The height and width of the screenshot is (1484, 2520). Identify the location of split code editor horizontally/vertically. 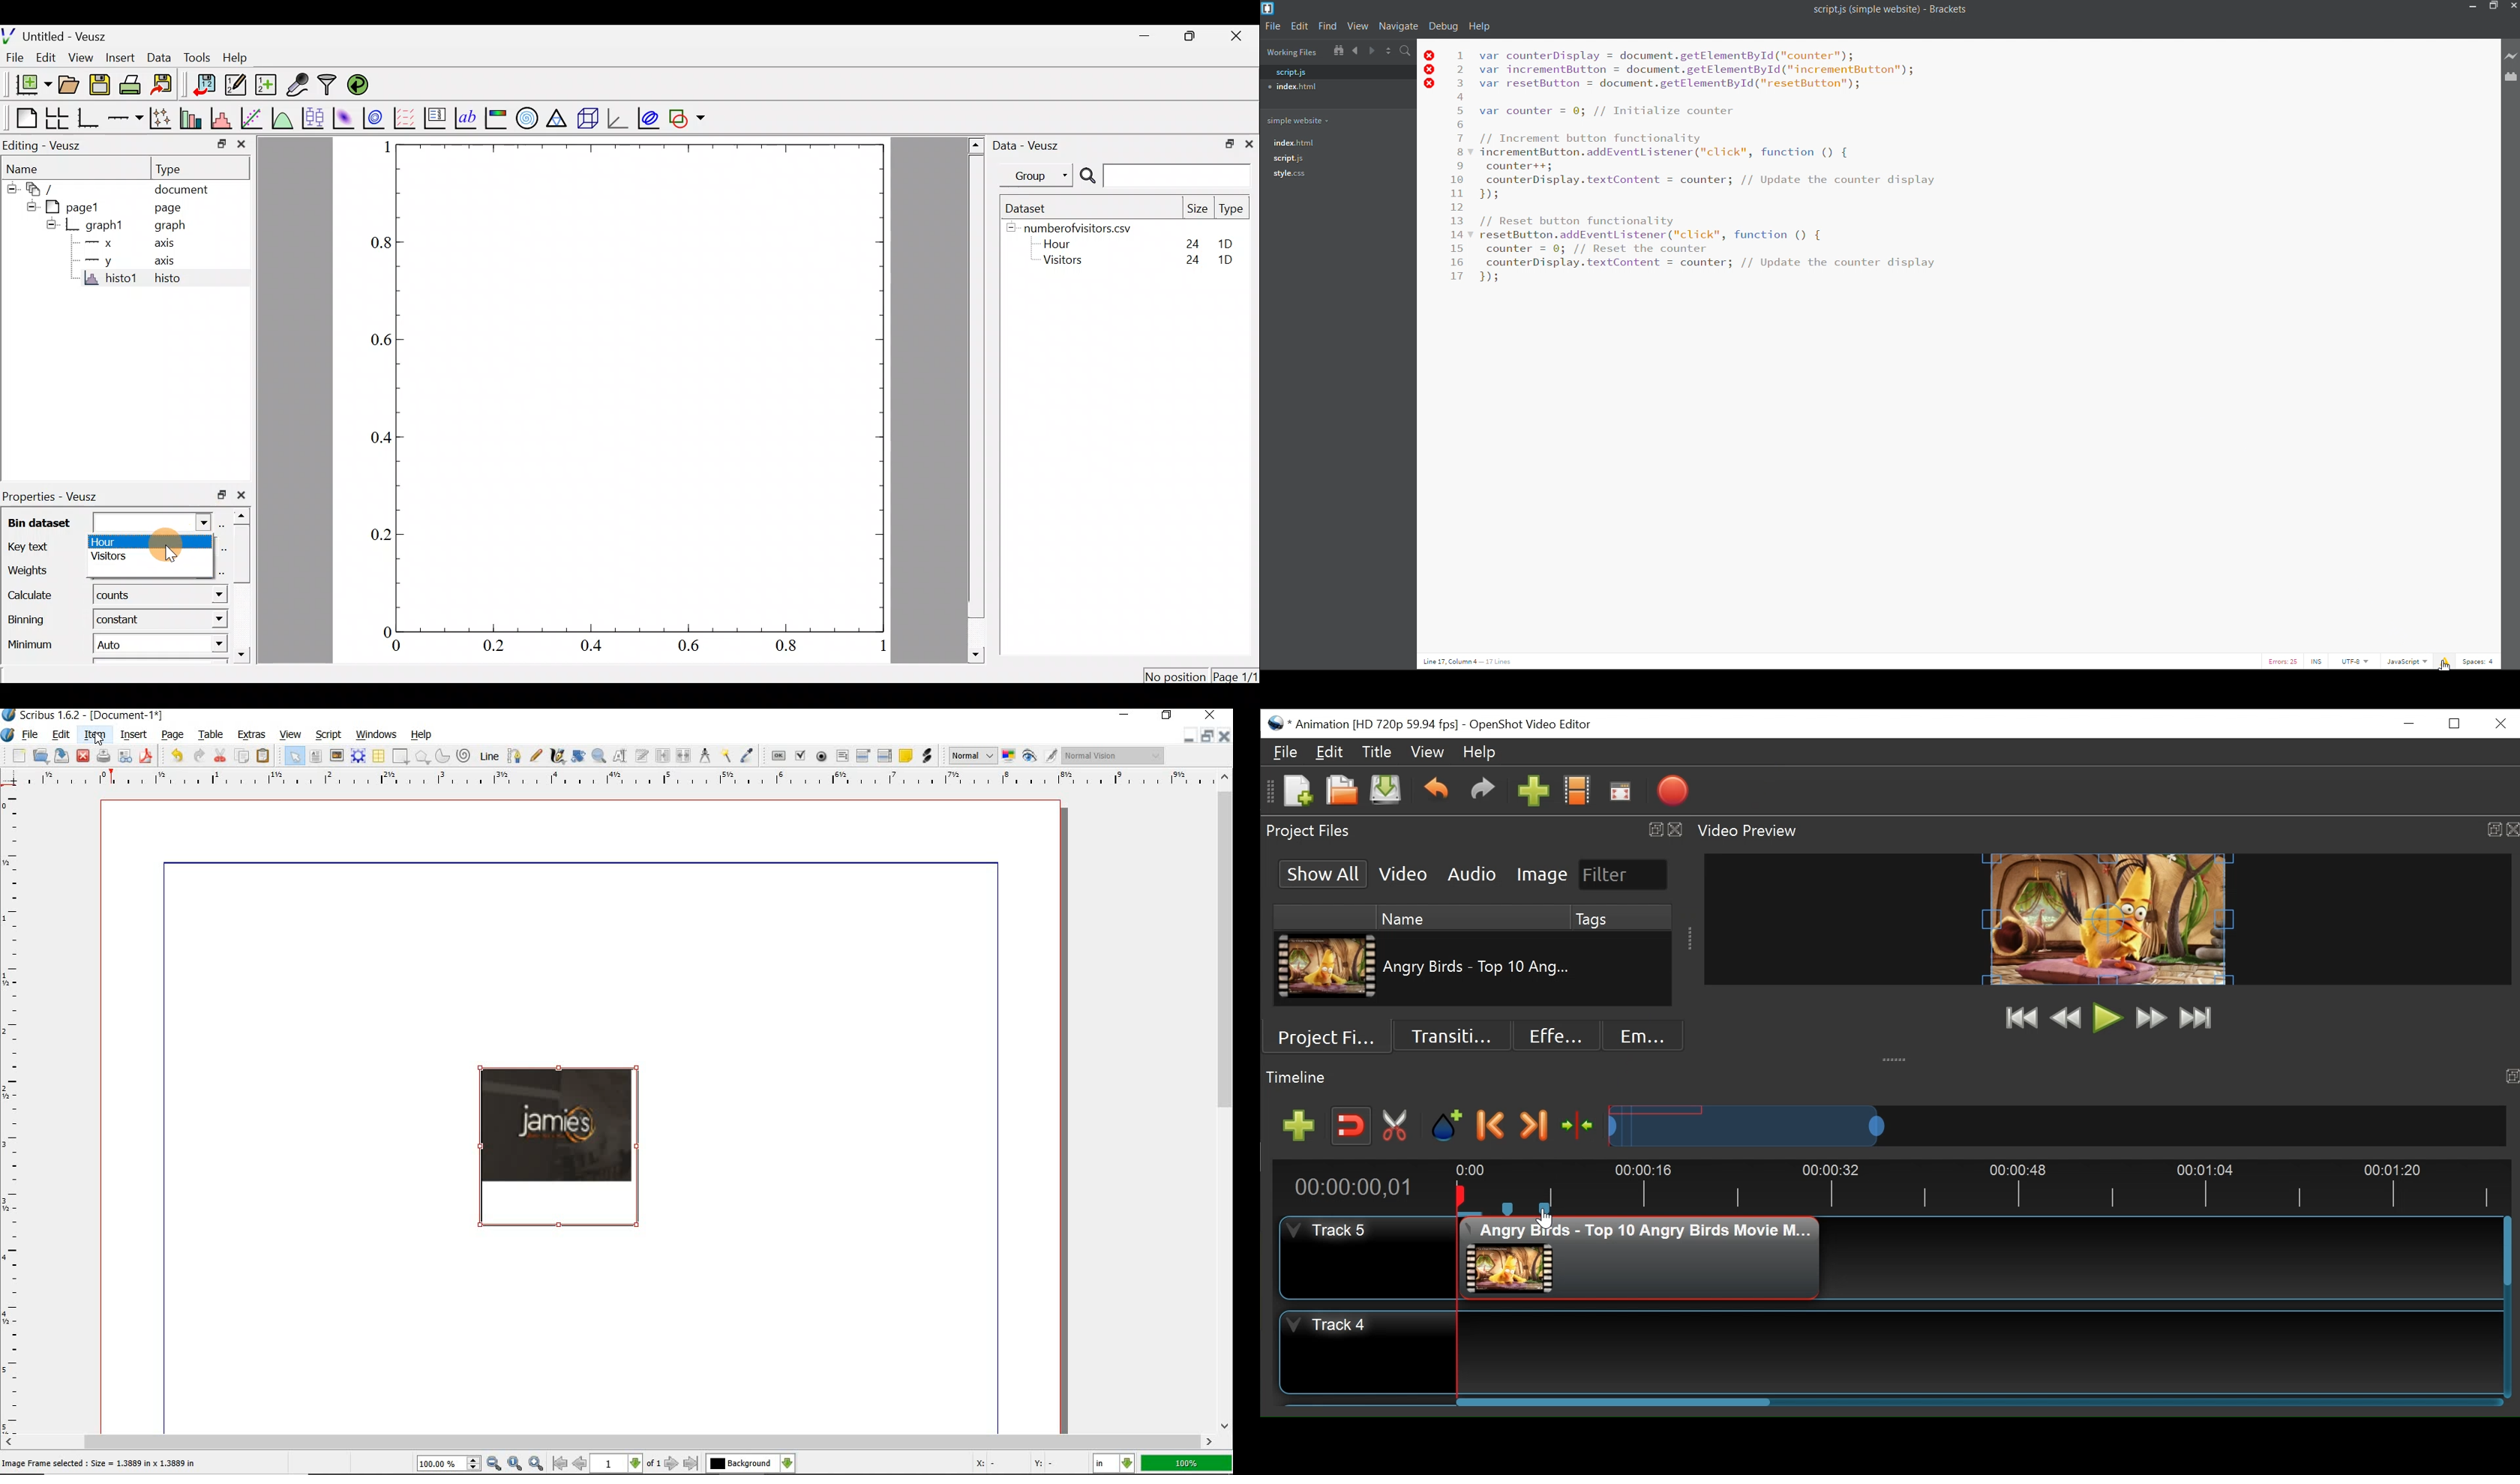
(1389, 51).